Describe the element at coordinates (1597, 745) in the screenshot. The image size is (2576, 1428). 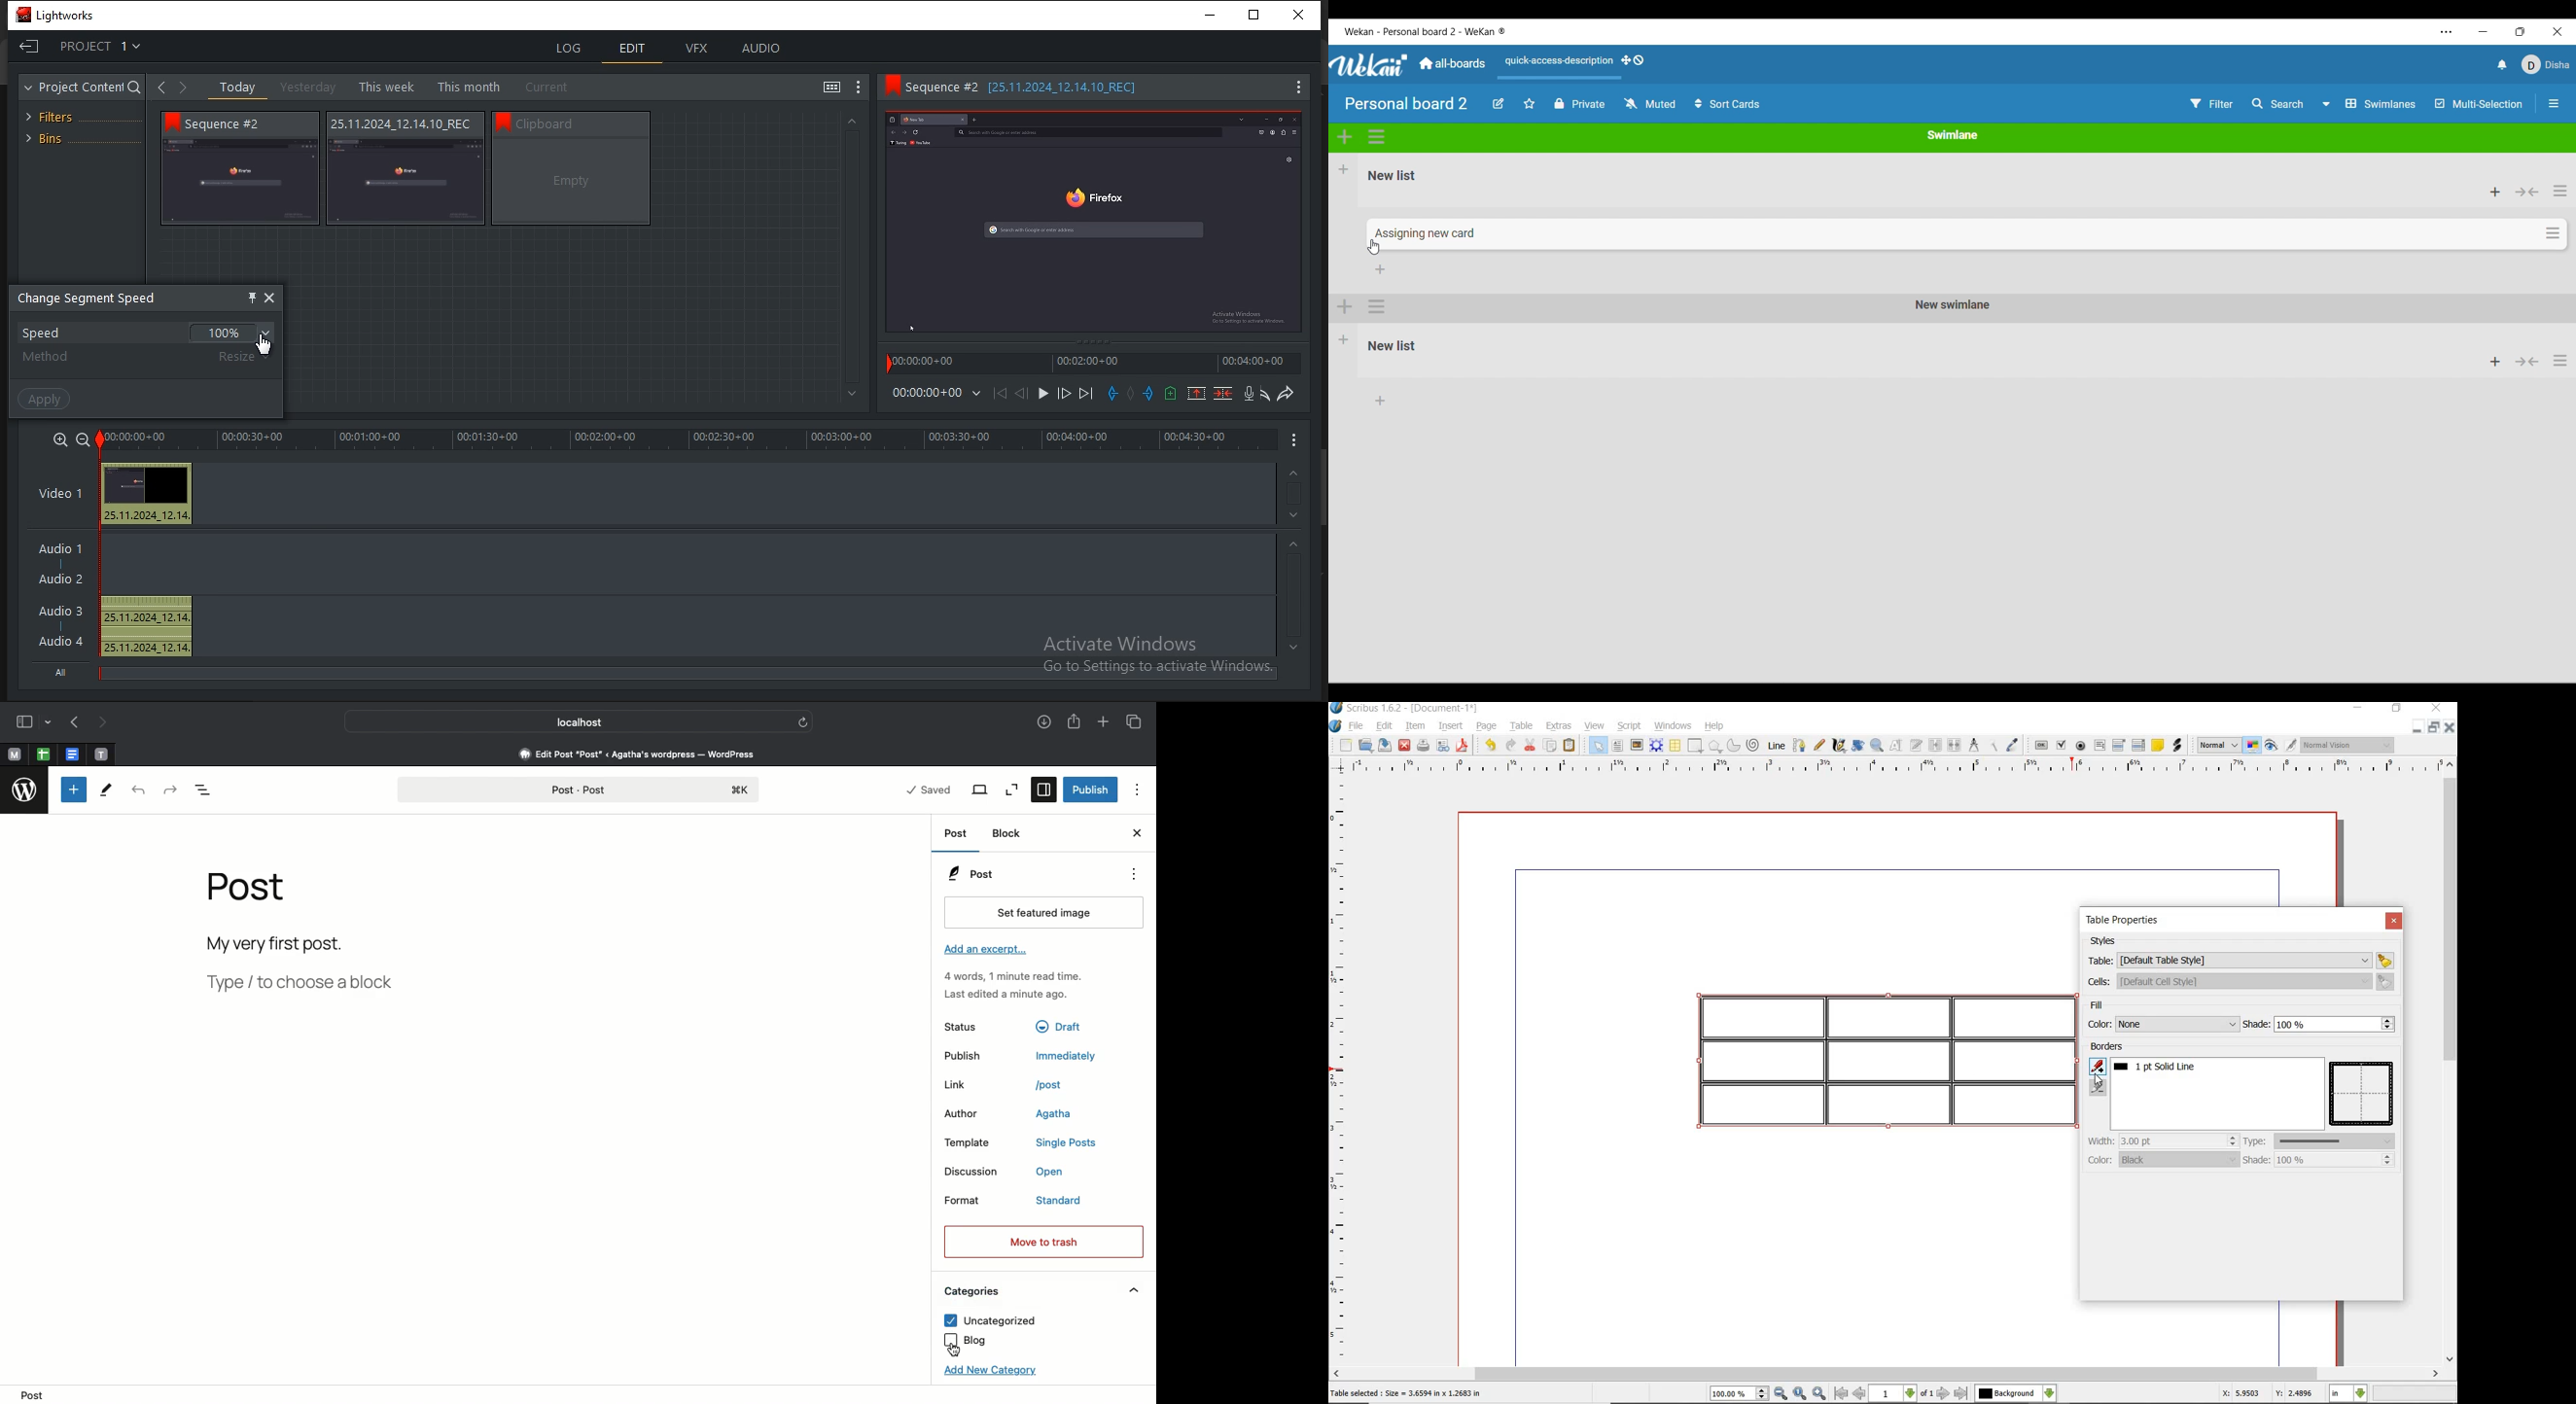
I see `select item` at that location.